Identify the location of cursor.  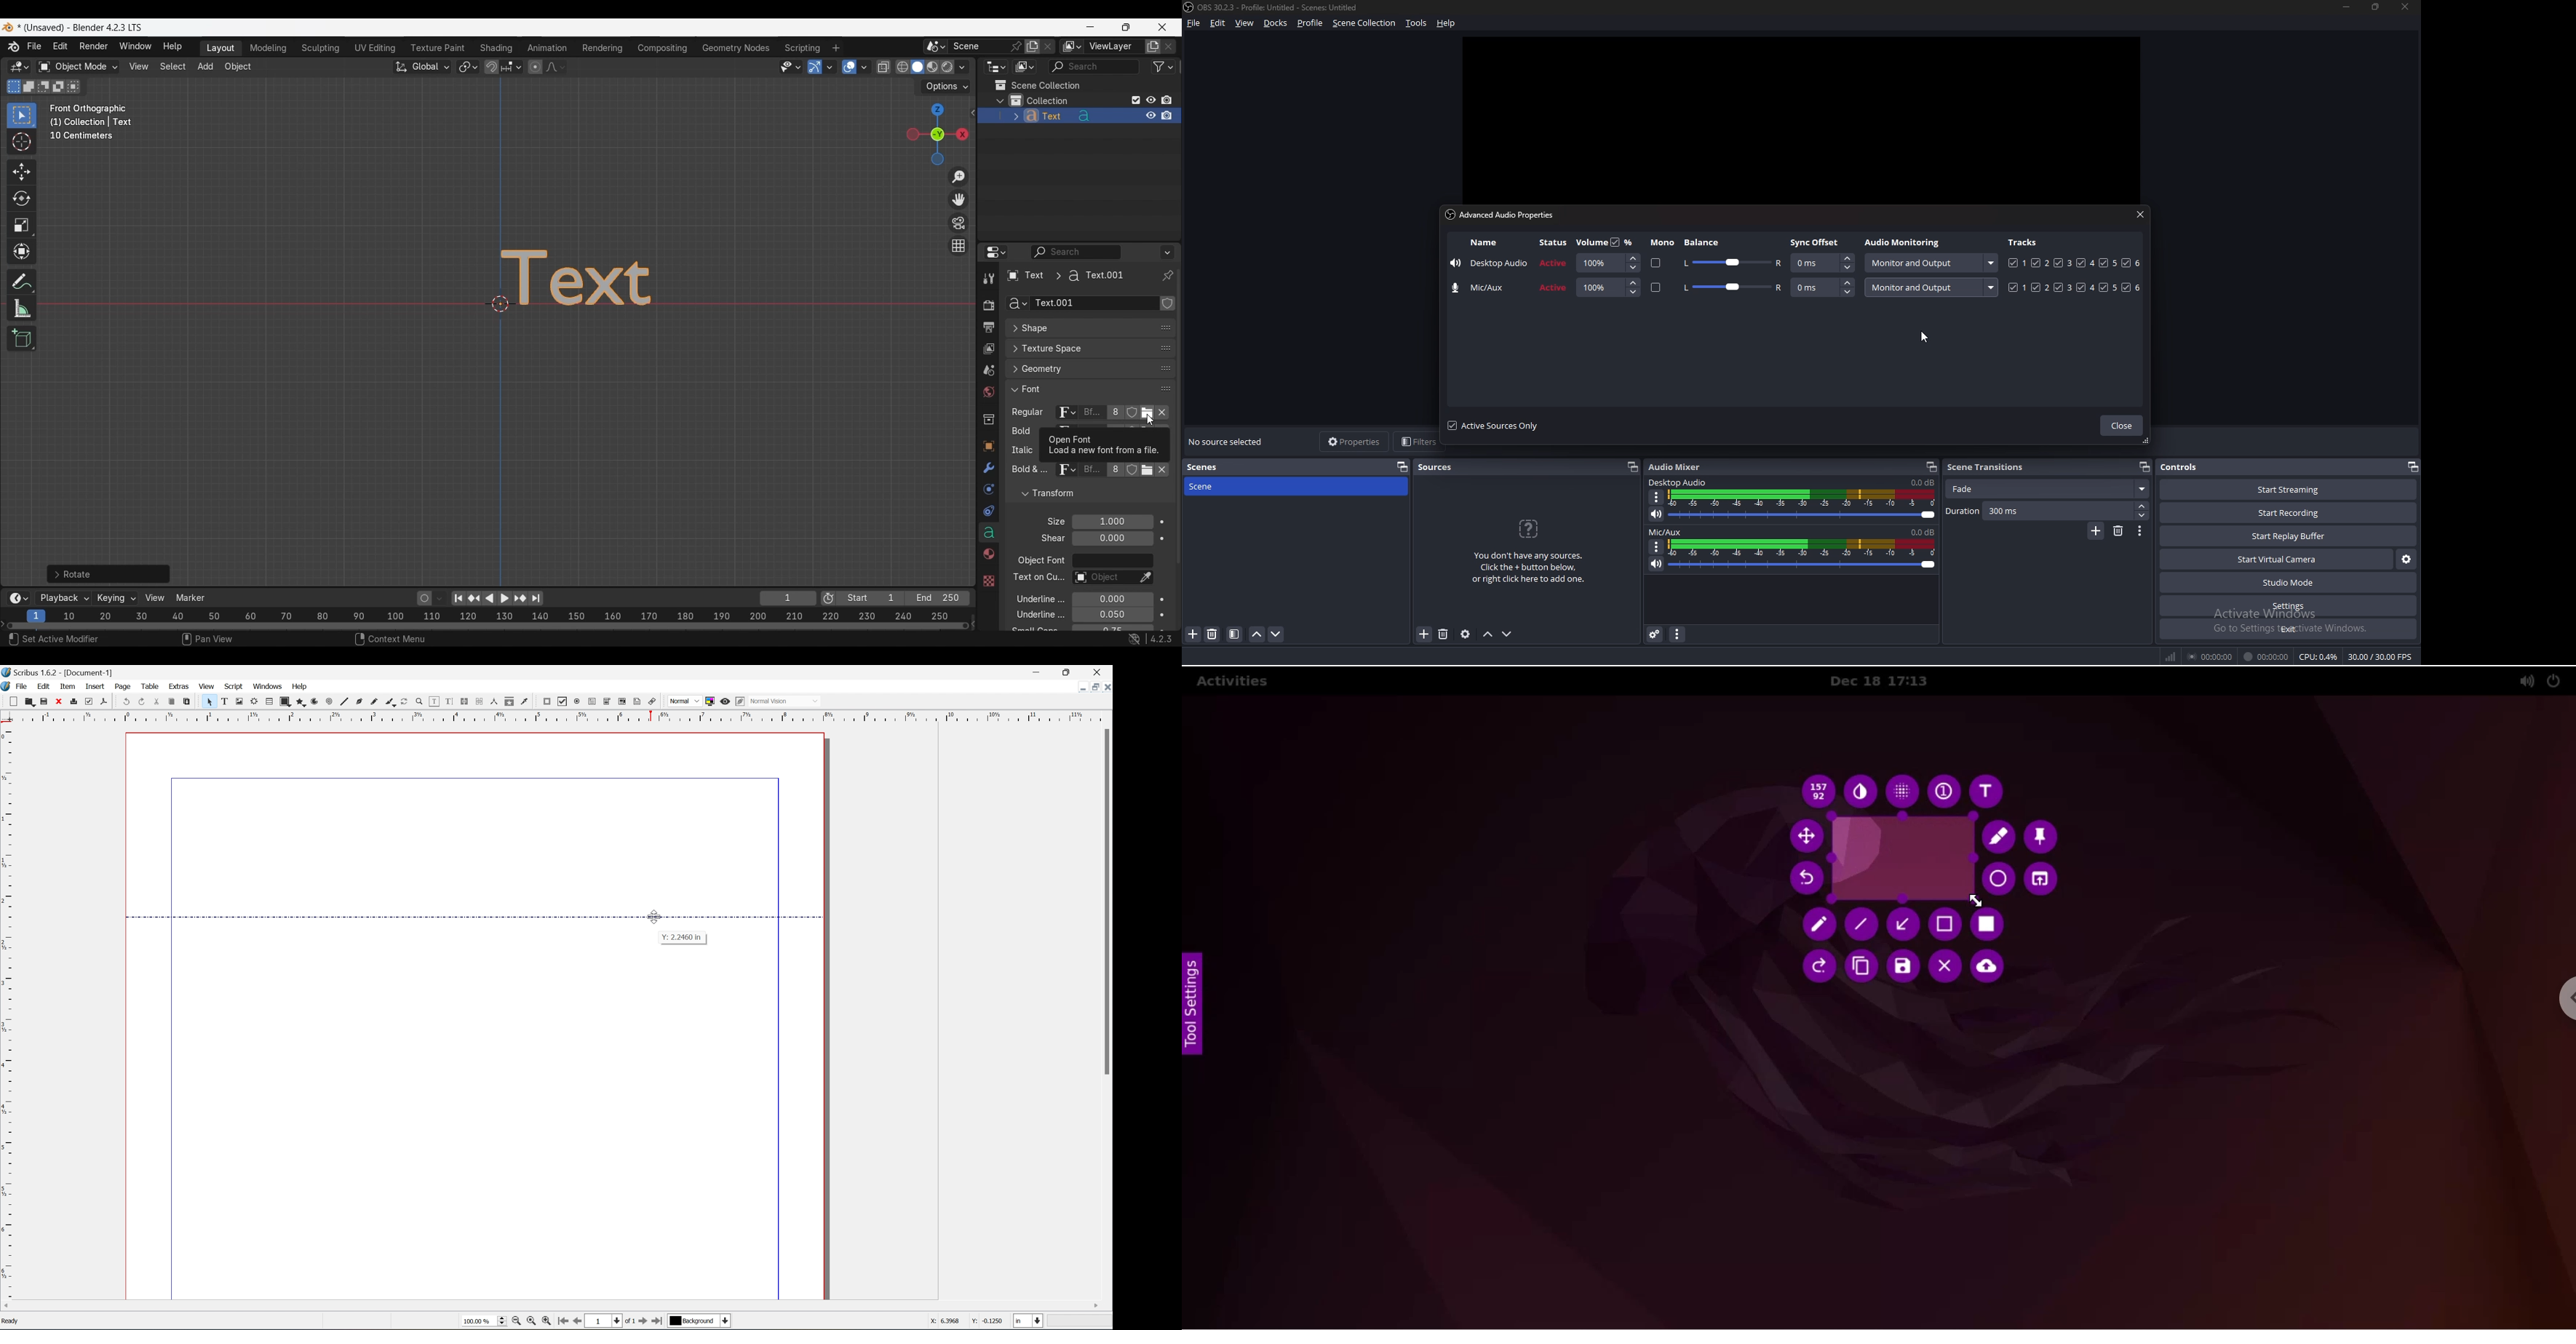
(1923, 338).